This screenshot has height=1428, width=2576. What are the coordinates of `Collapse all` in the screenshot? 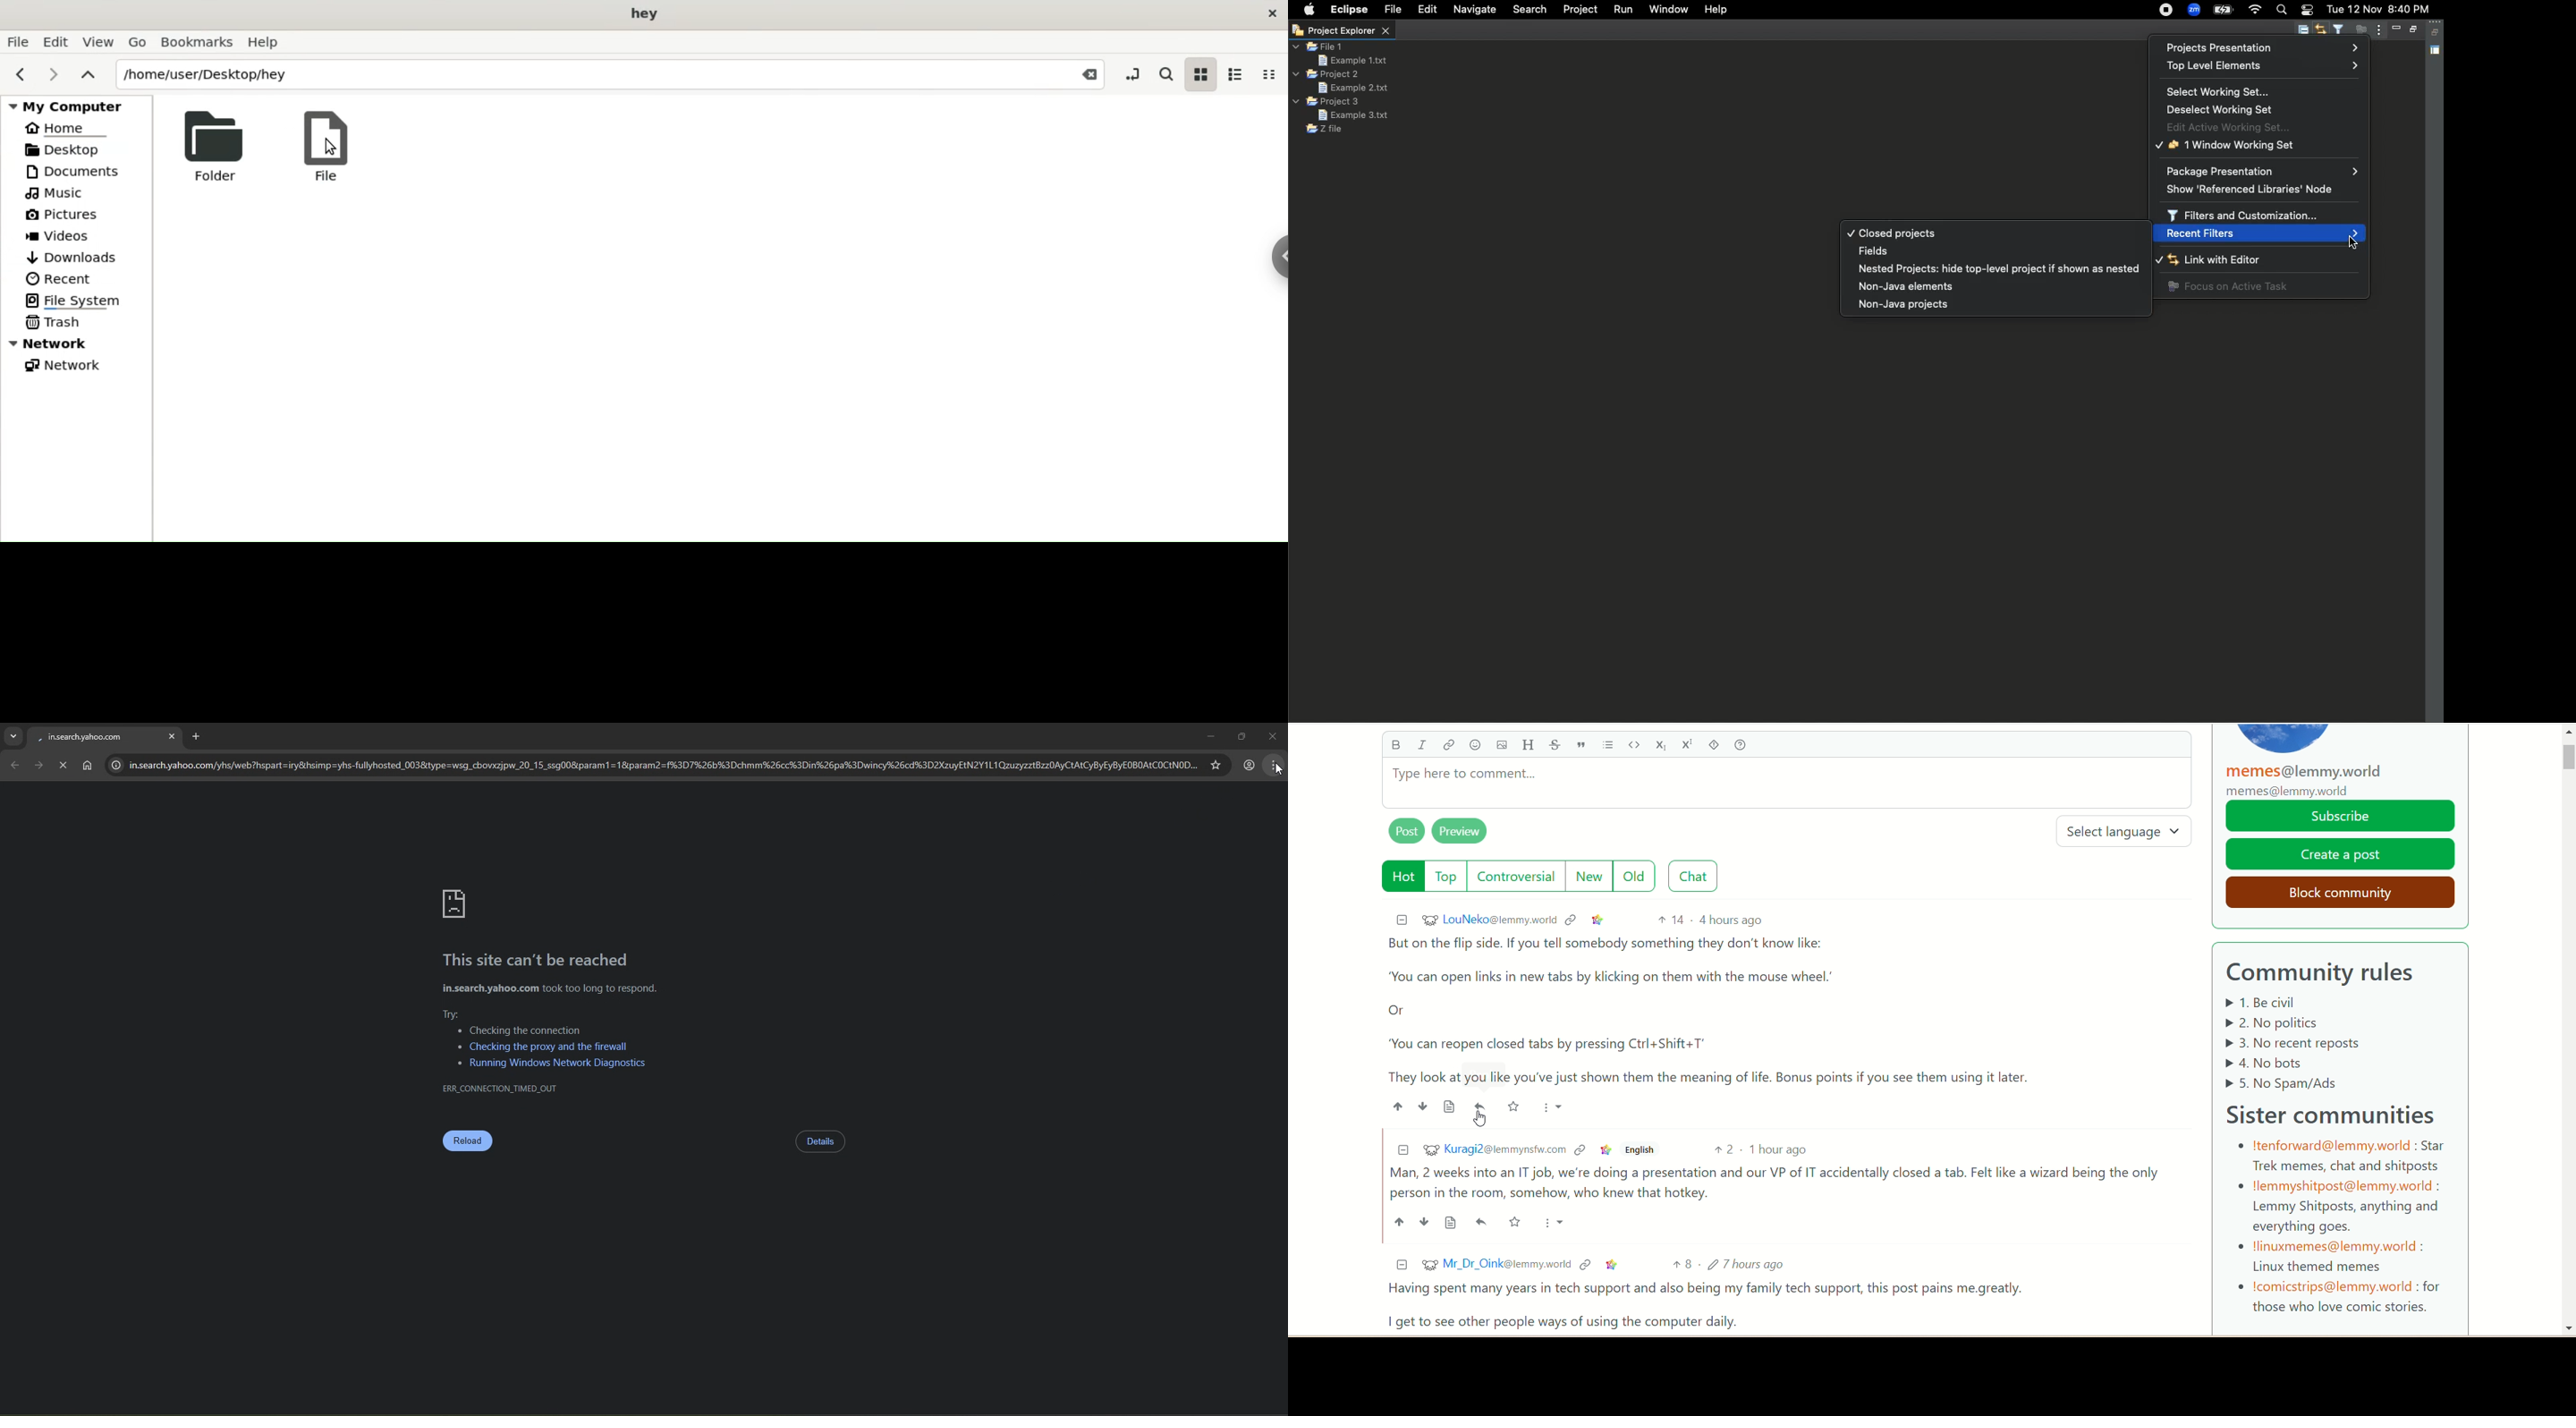 It's located at (2303, 31).